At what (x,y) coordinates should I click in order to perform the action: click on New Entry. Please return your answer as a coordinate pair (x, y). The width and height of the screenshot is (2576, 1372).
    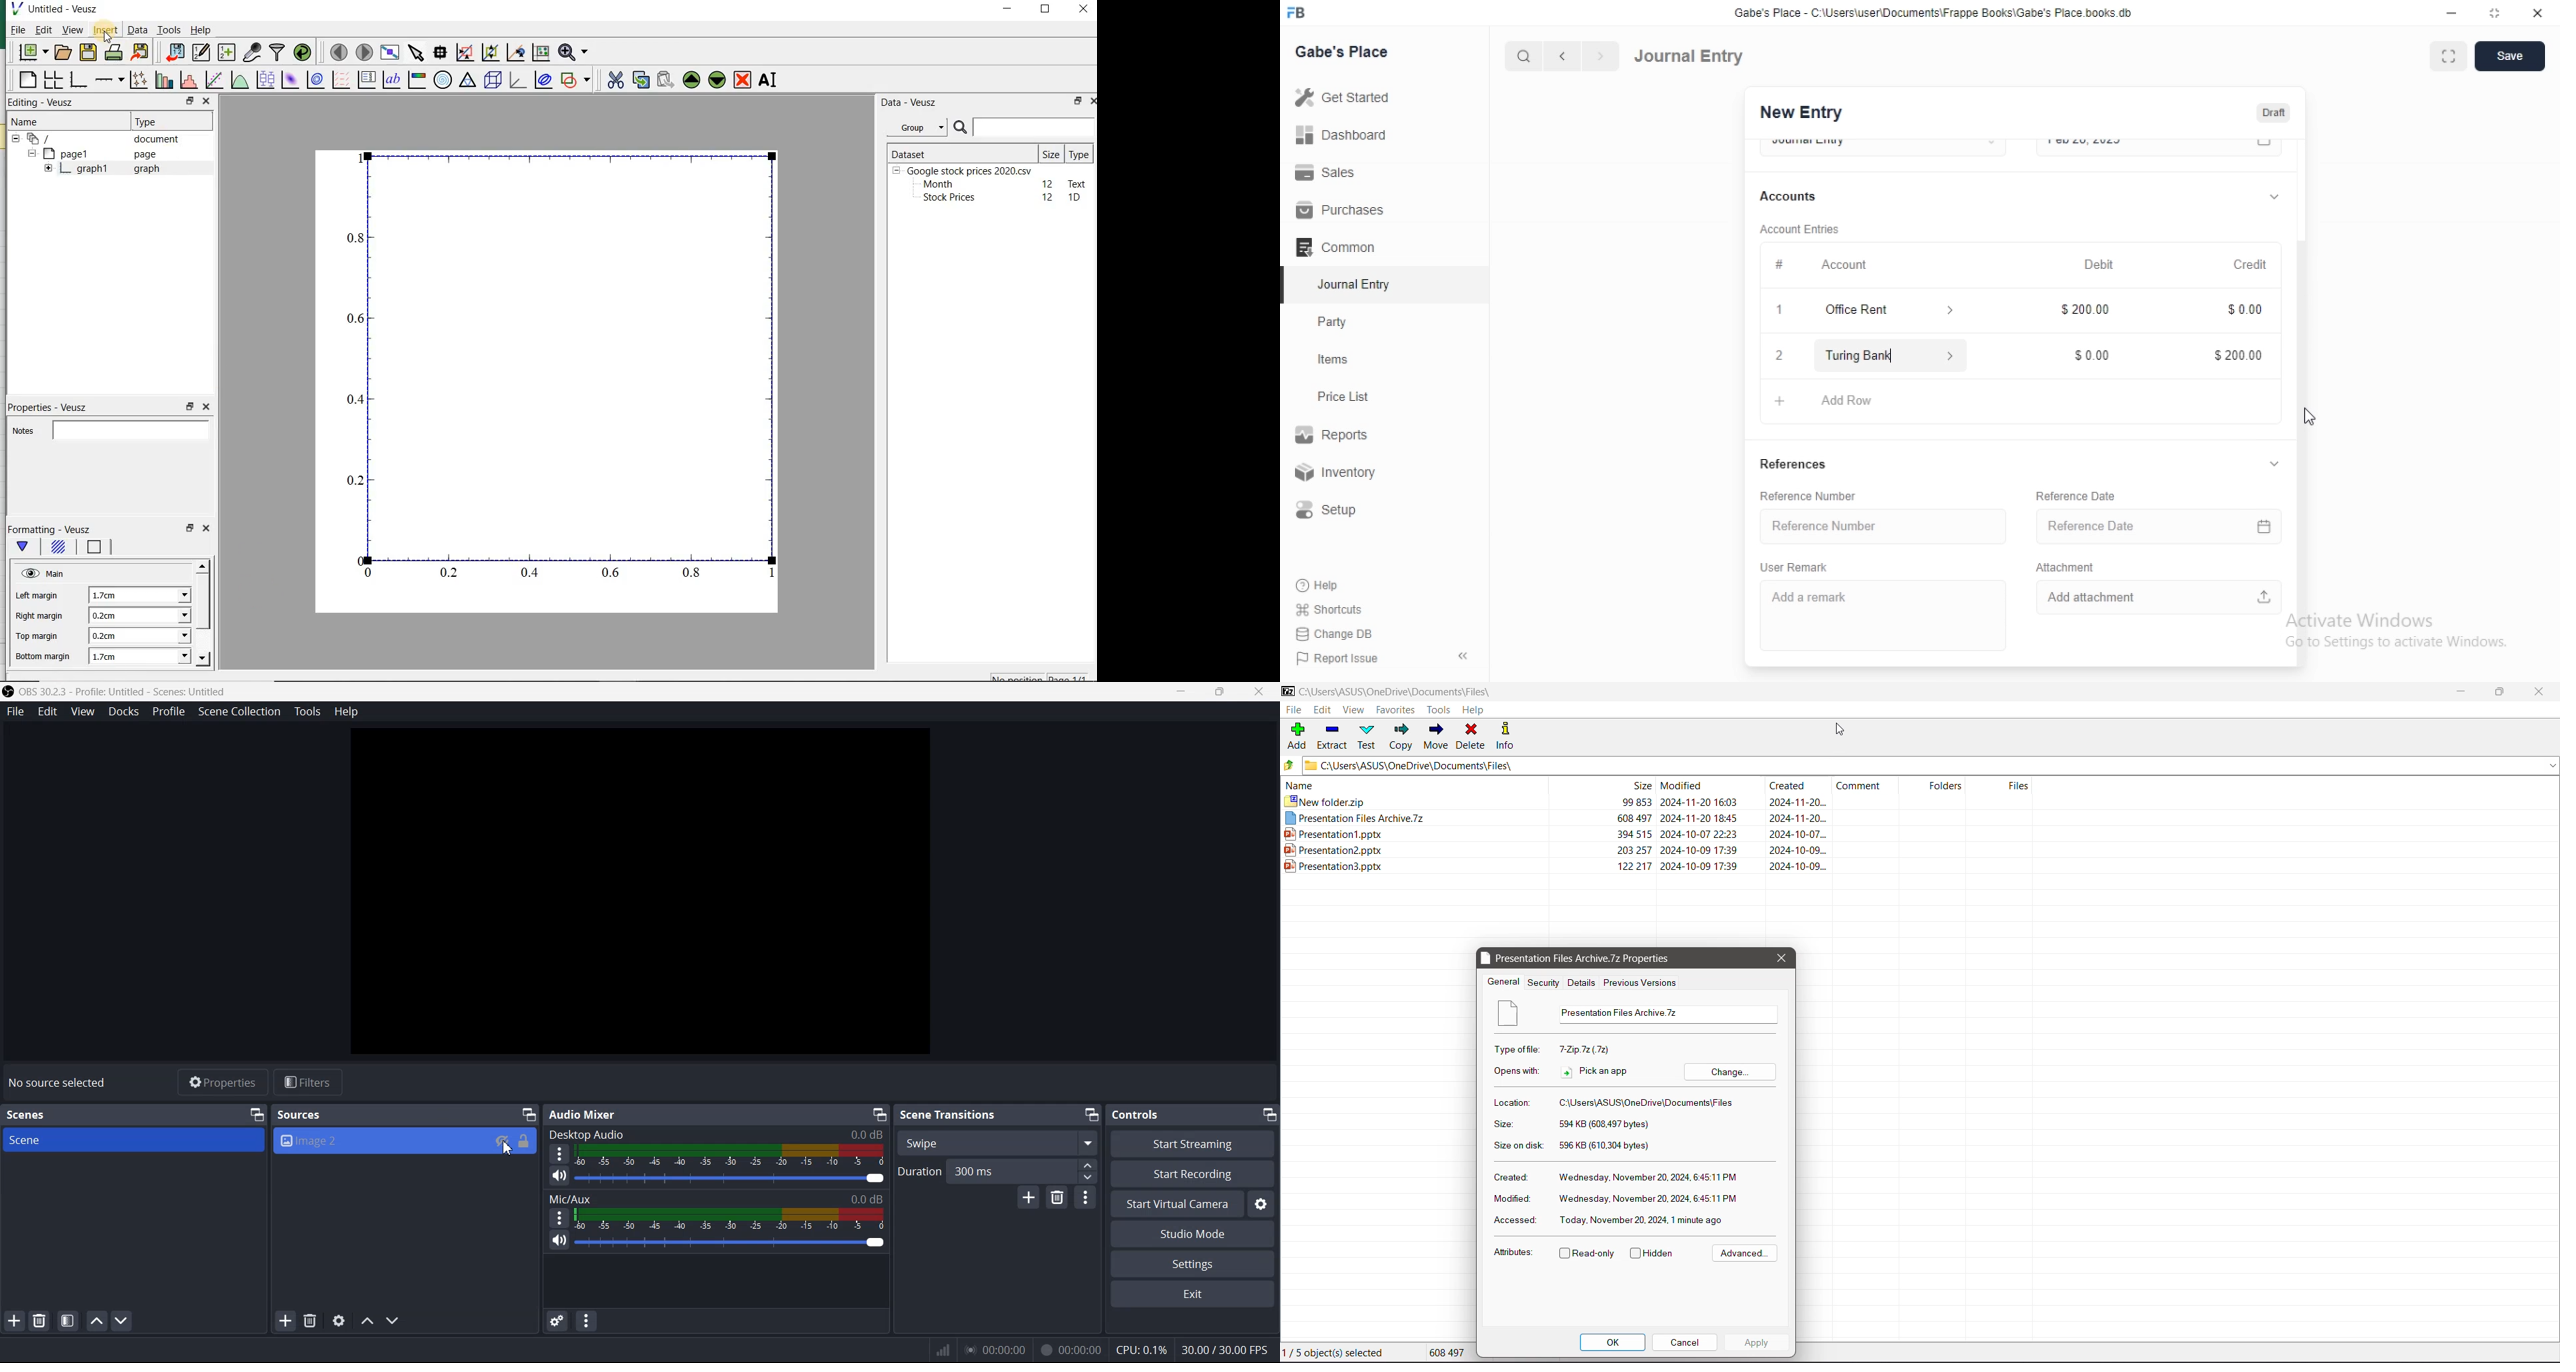
    Looking at the image, I should click on (1801, 113).